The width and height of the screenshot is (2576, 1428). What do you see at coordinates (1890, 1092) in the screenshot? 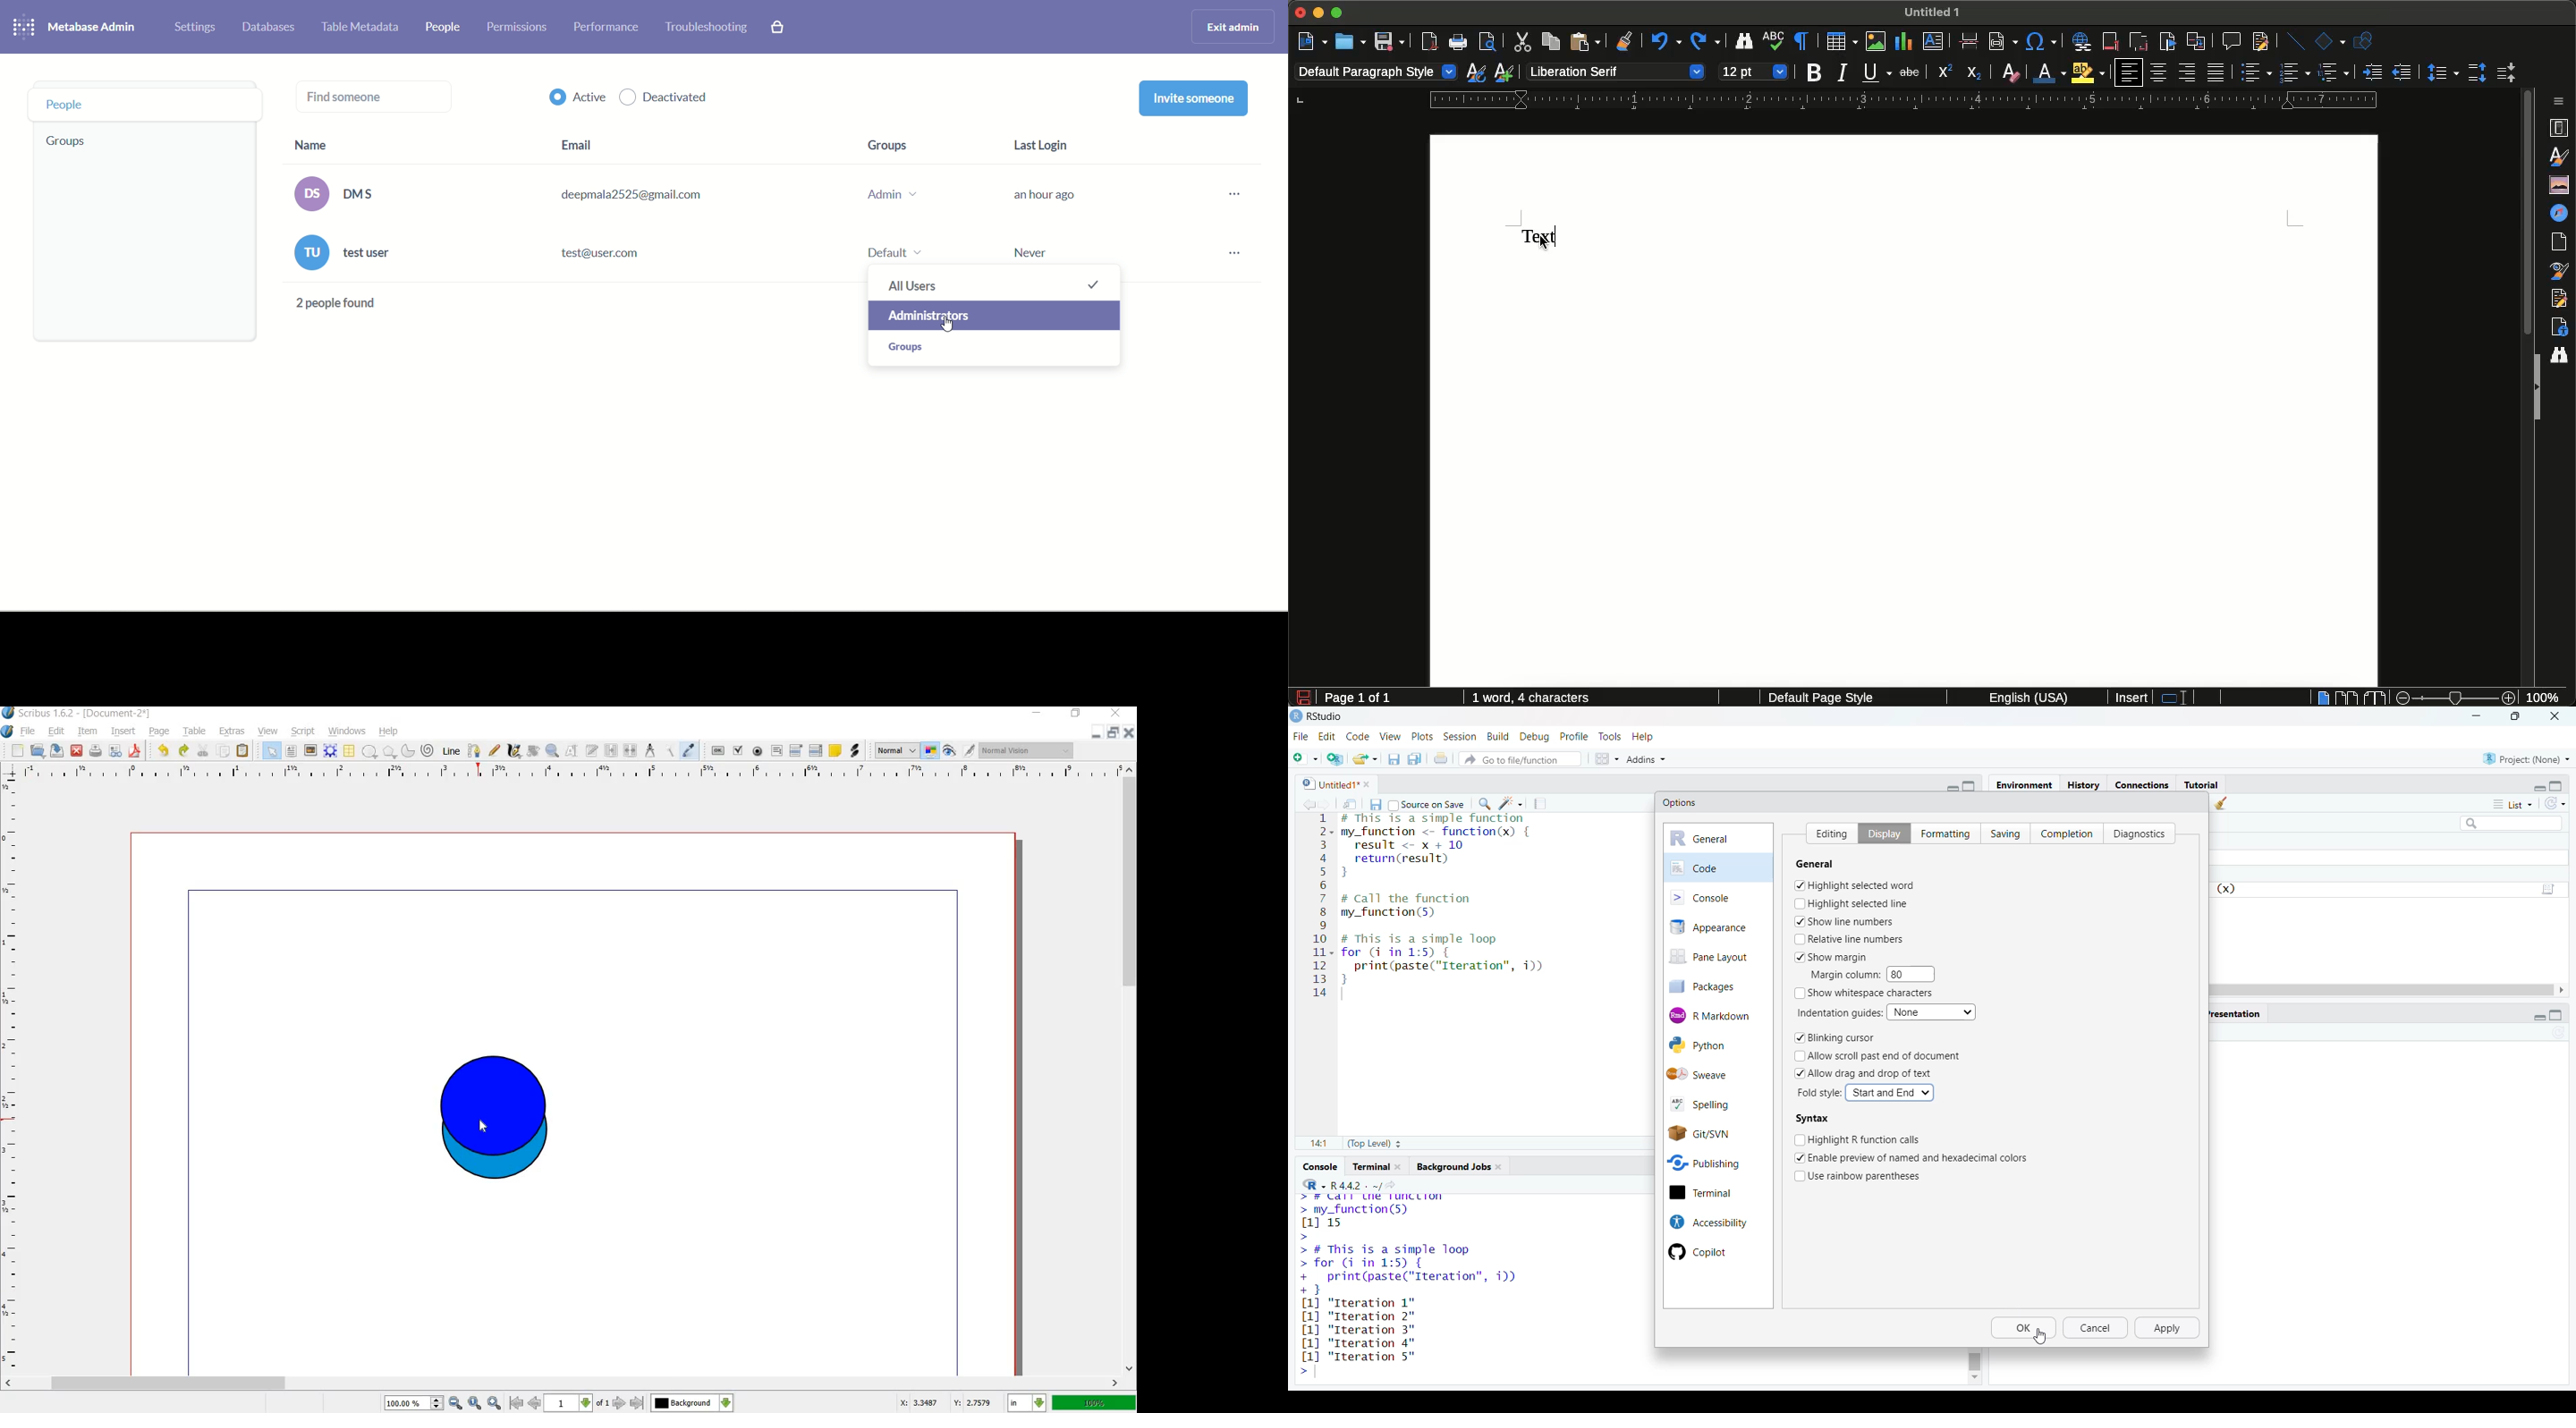
I see `start and end` at bounding box center [1890, 1092].